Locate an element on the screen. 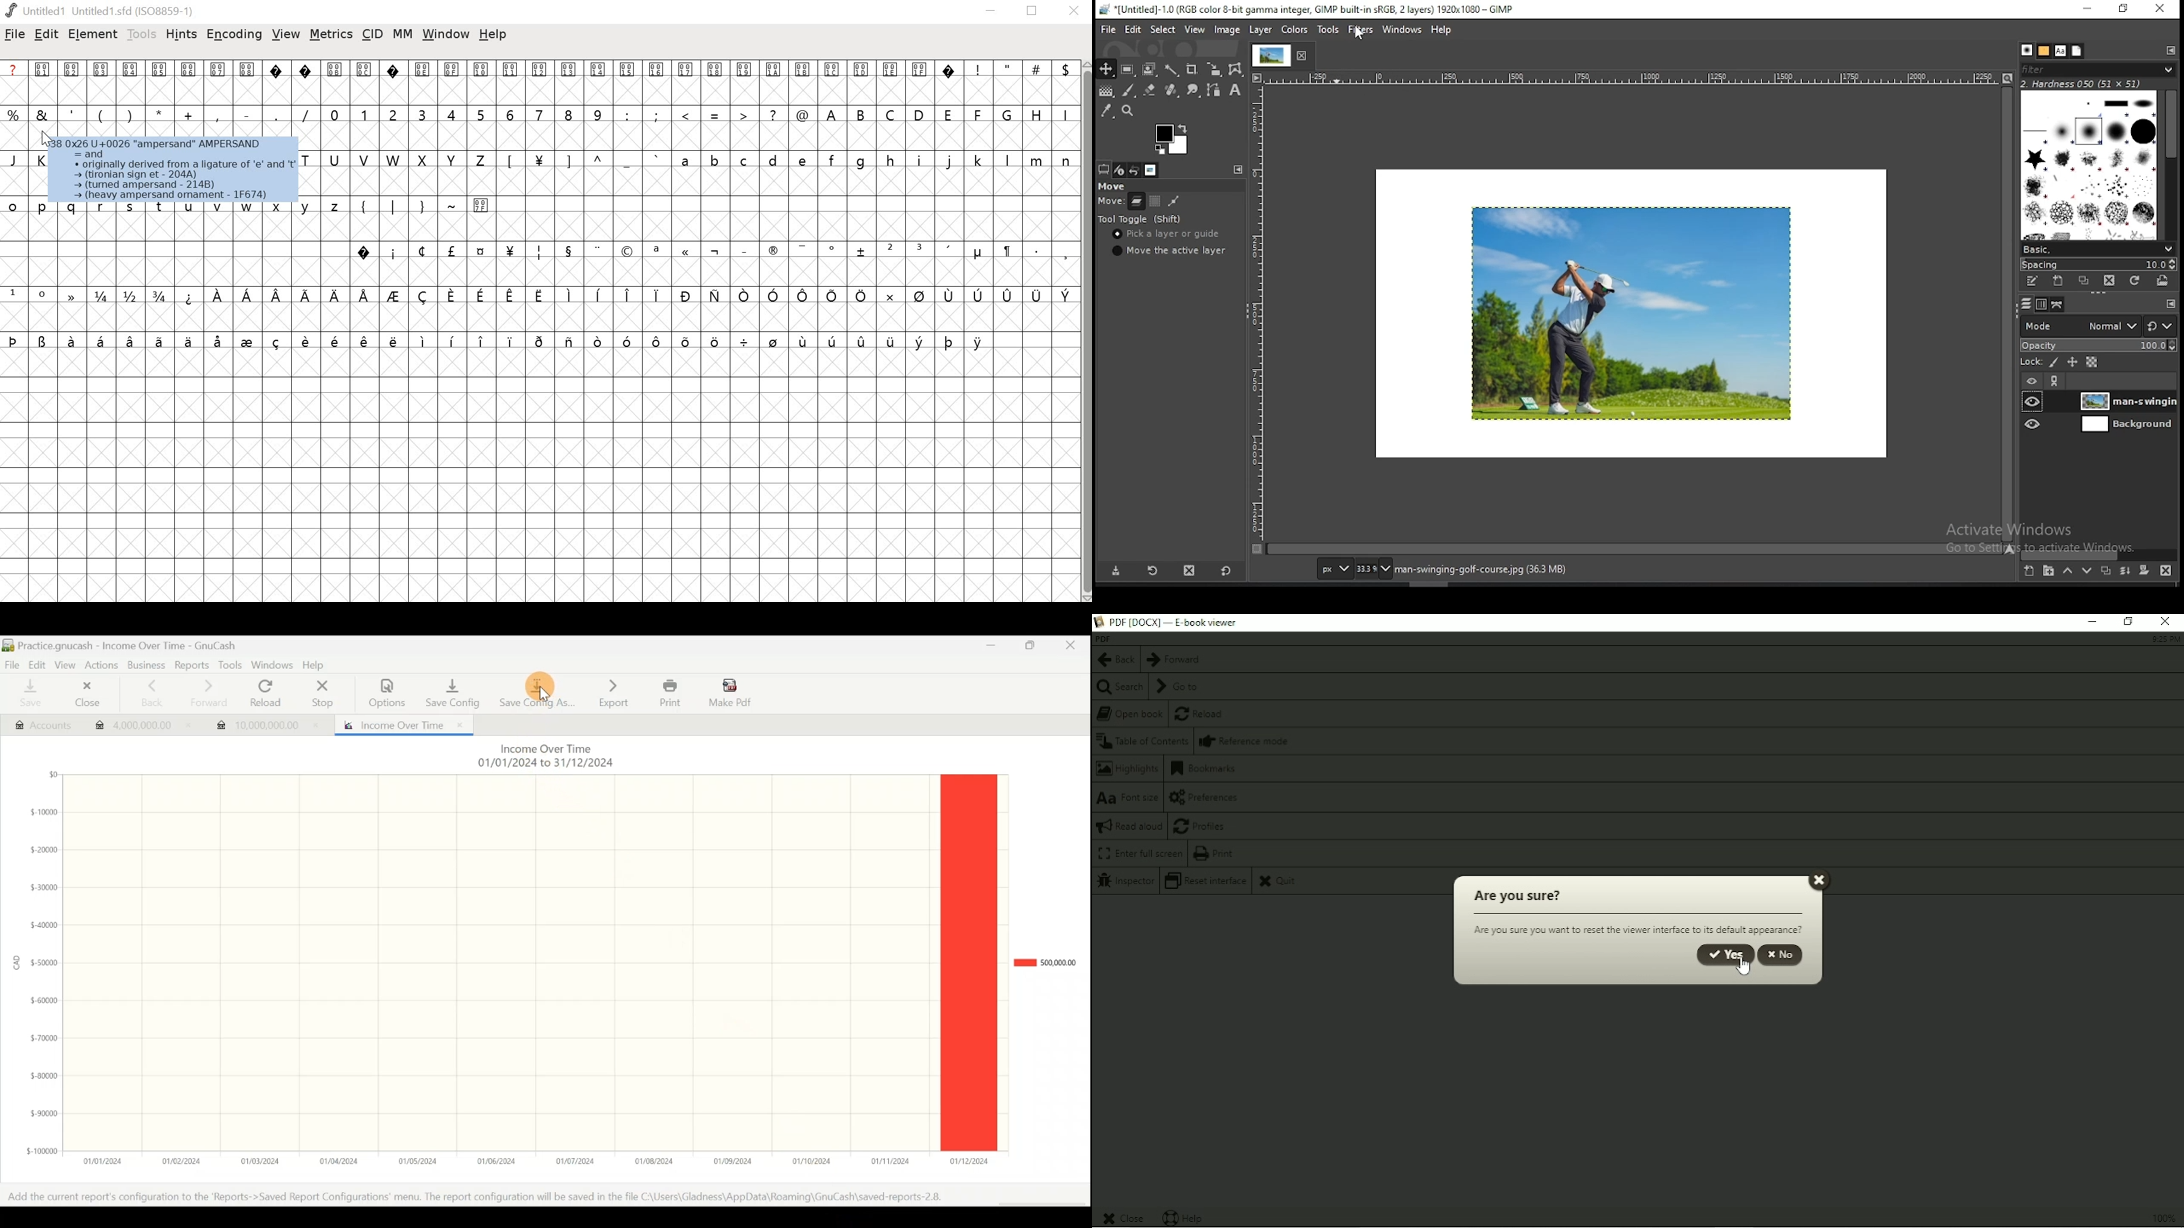  001D is located at coordinates (862, 83).